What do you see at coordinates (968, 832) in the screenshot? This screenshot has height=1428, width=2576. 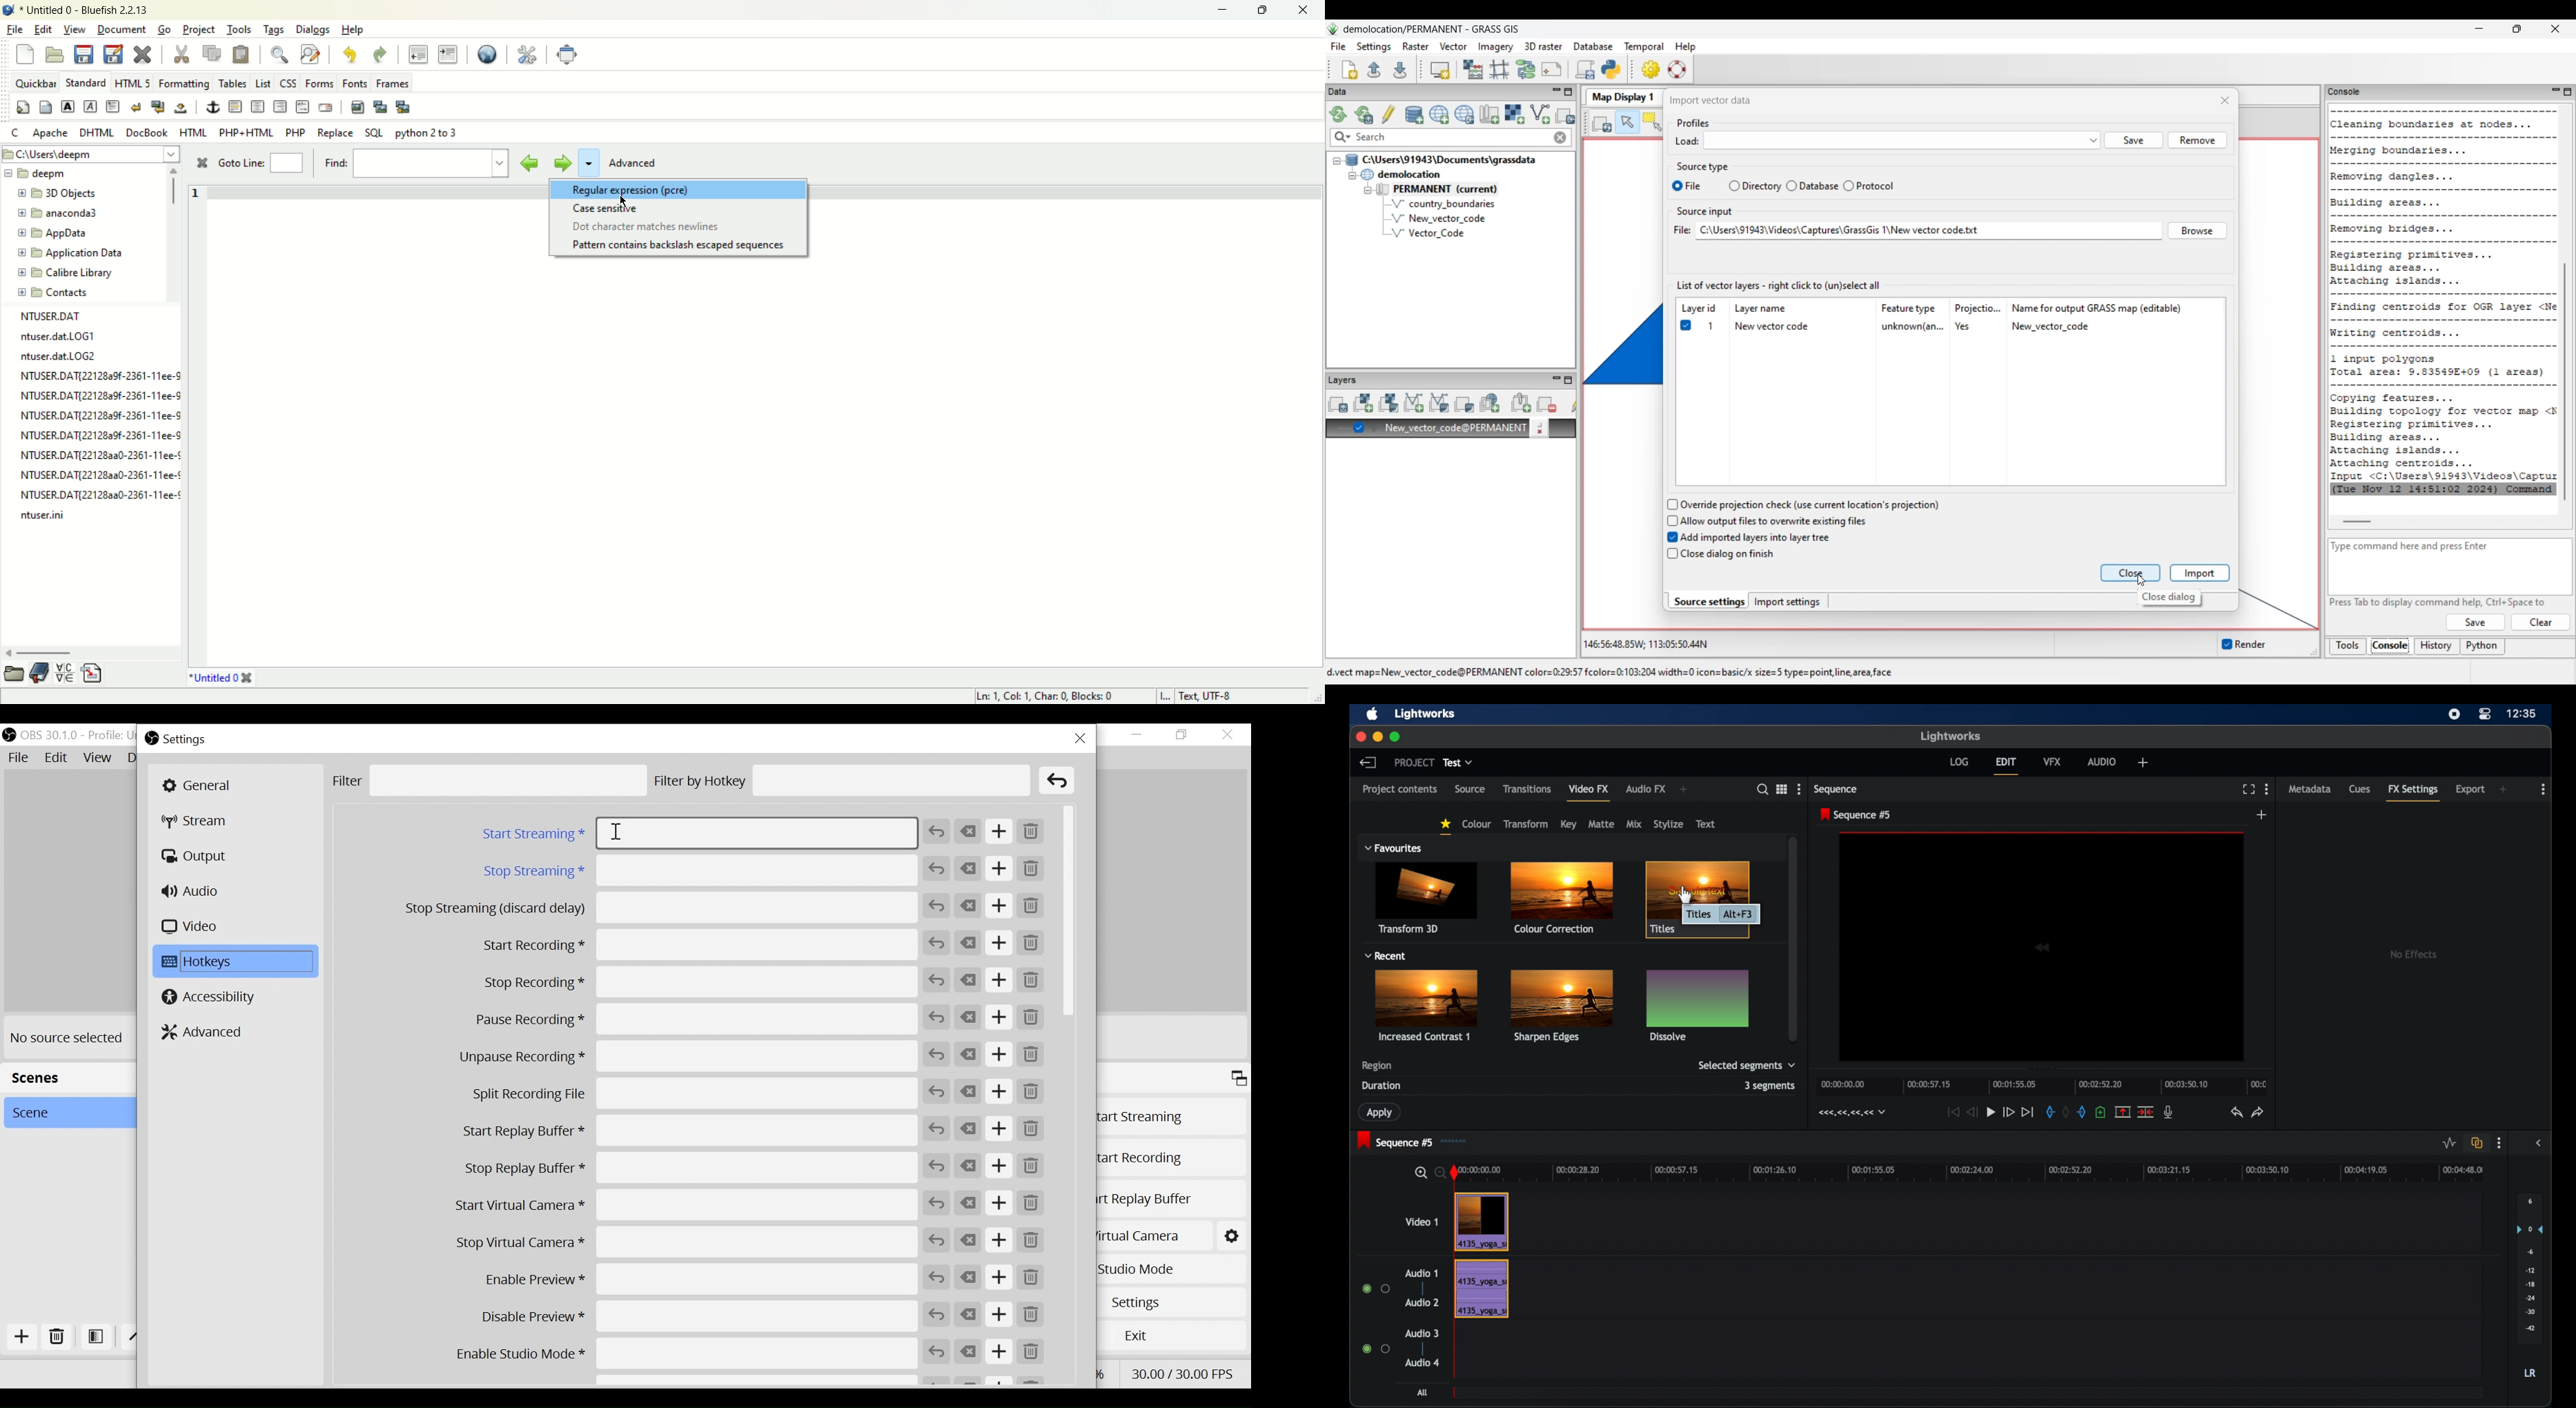 I see `Clear` at bounding box center [968, 832].